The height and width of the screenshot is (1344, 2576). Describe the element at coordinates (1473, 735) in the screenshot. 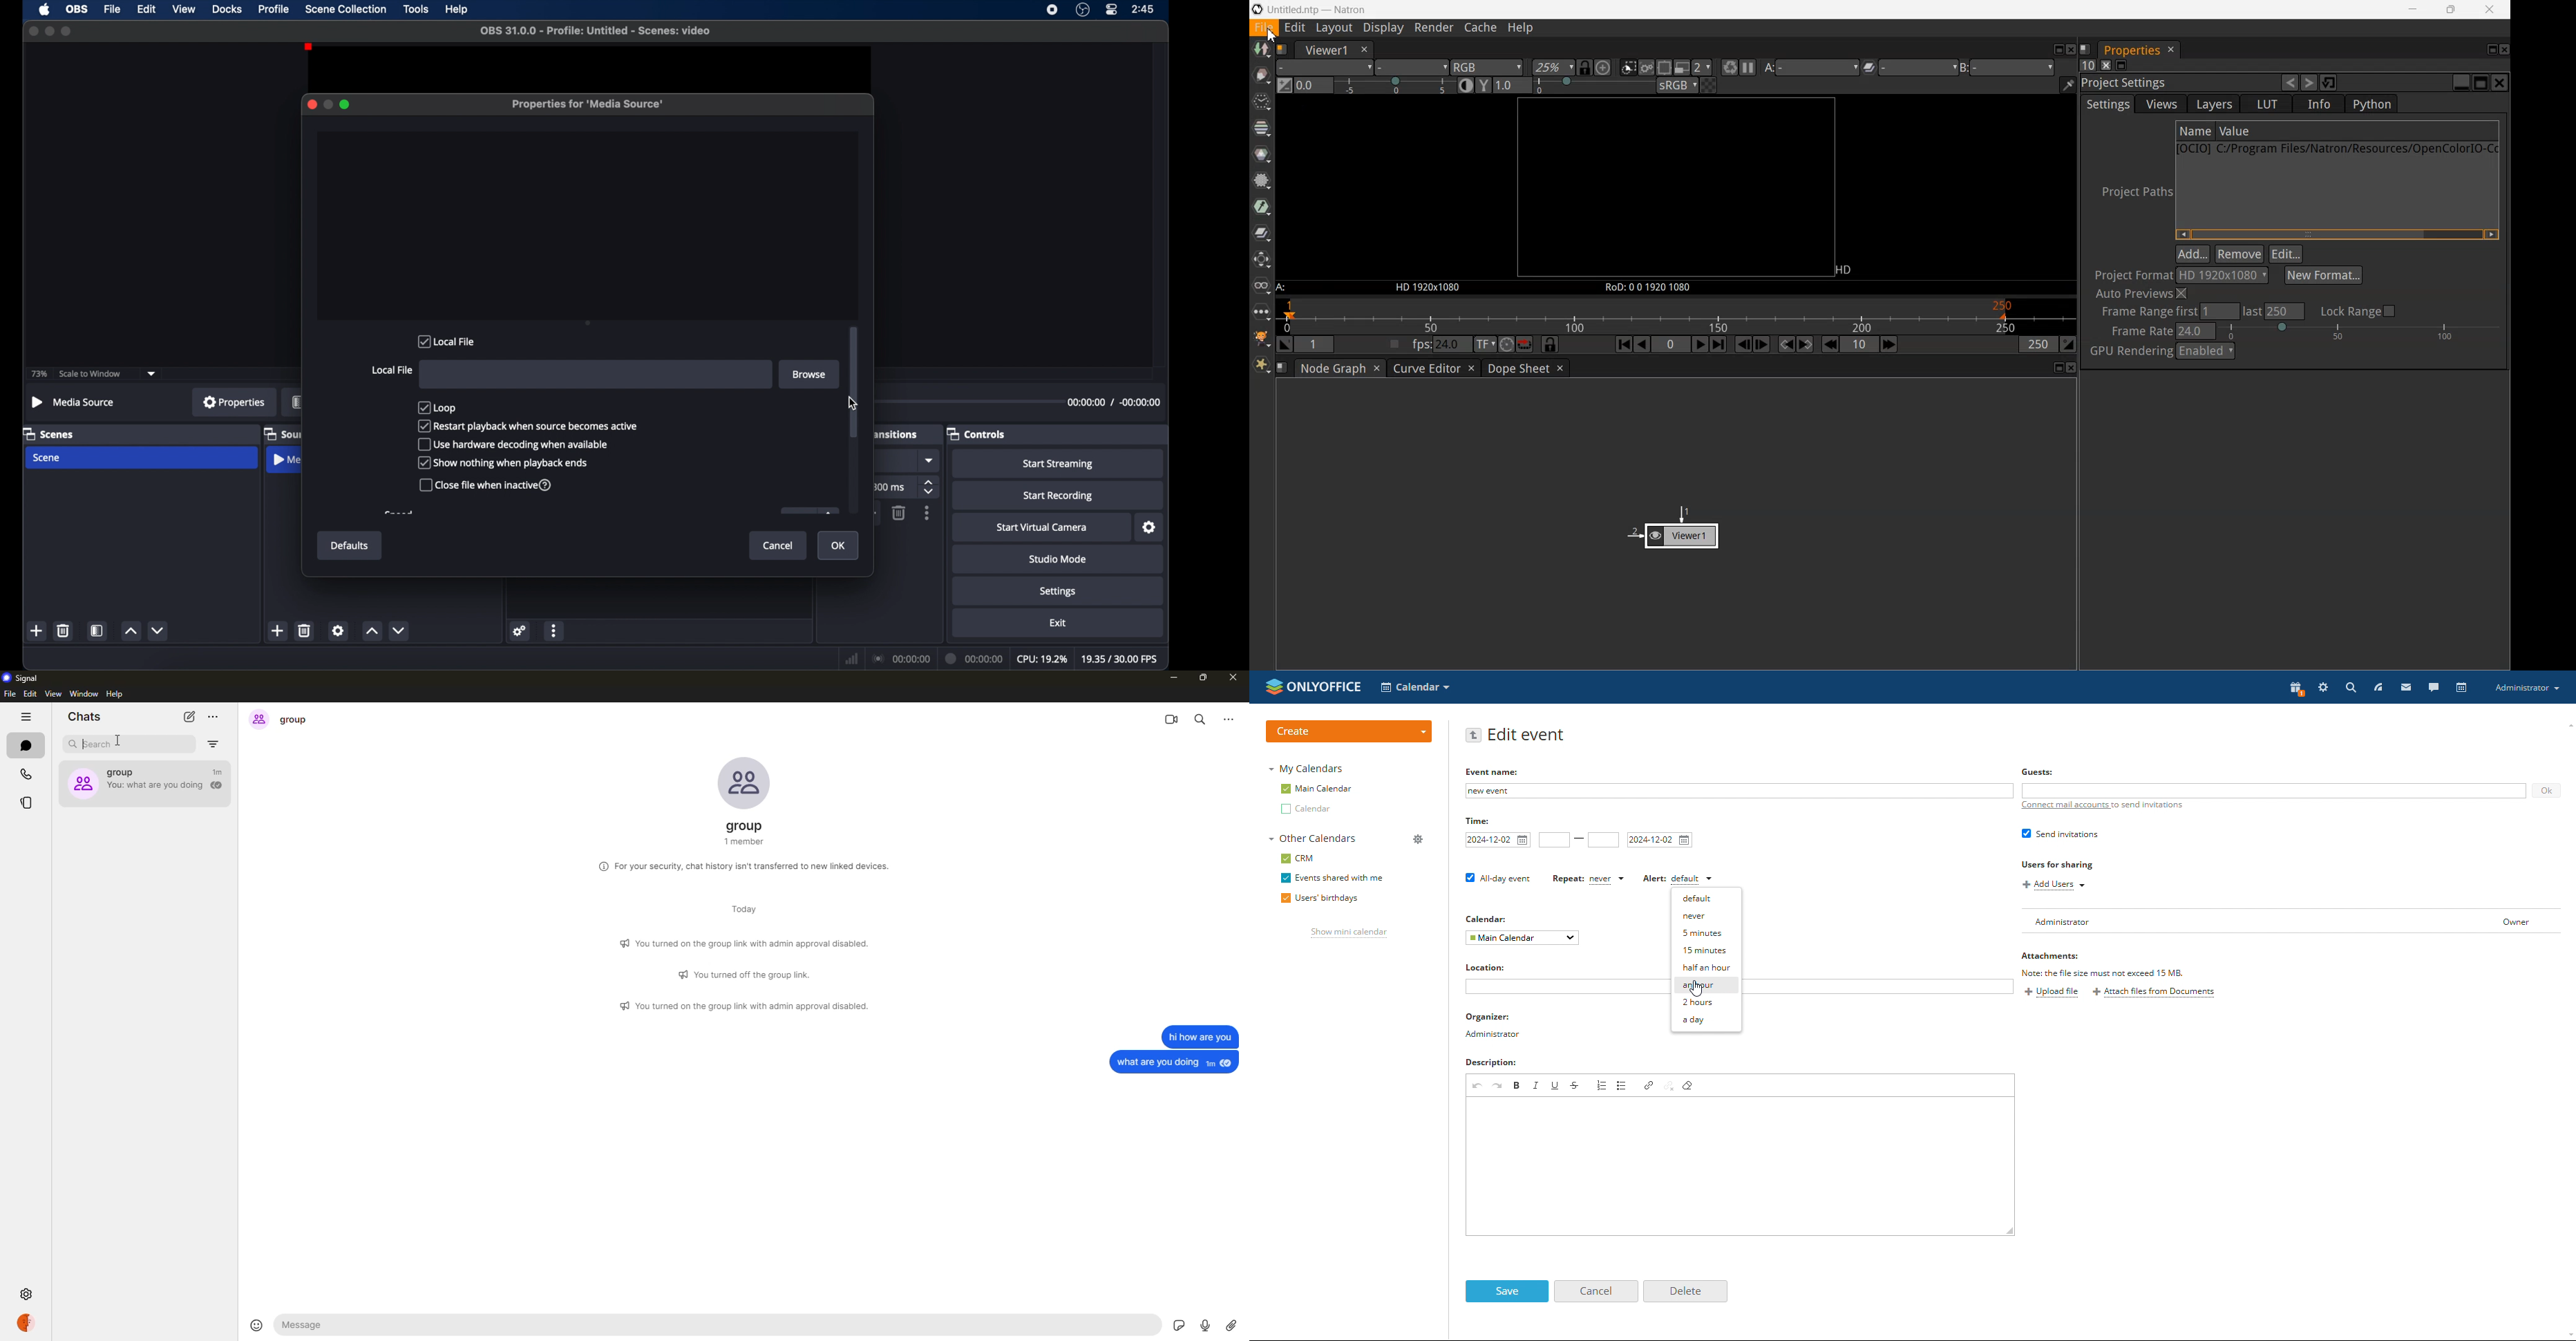

I see `go back` at that location.